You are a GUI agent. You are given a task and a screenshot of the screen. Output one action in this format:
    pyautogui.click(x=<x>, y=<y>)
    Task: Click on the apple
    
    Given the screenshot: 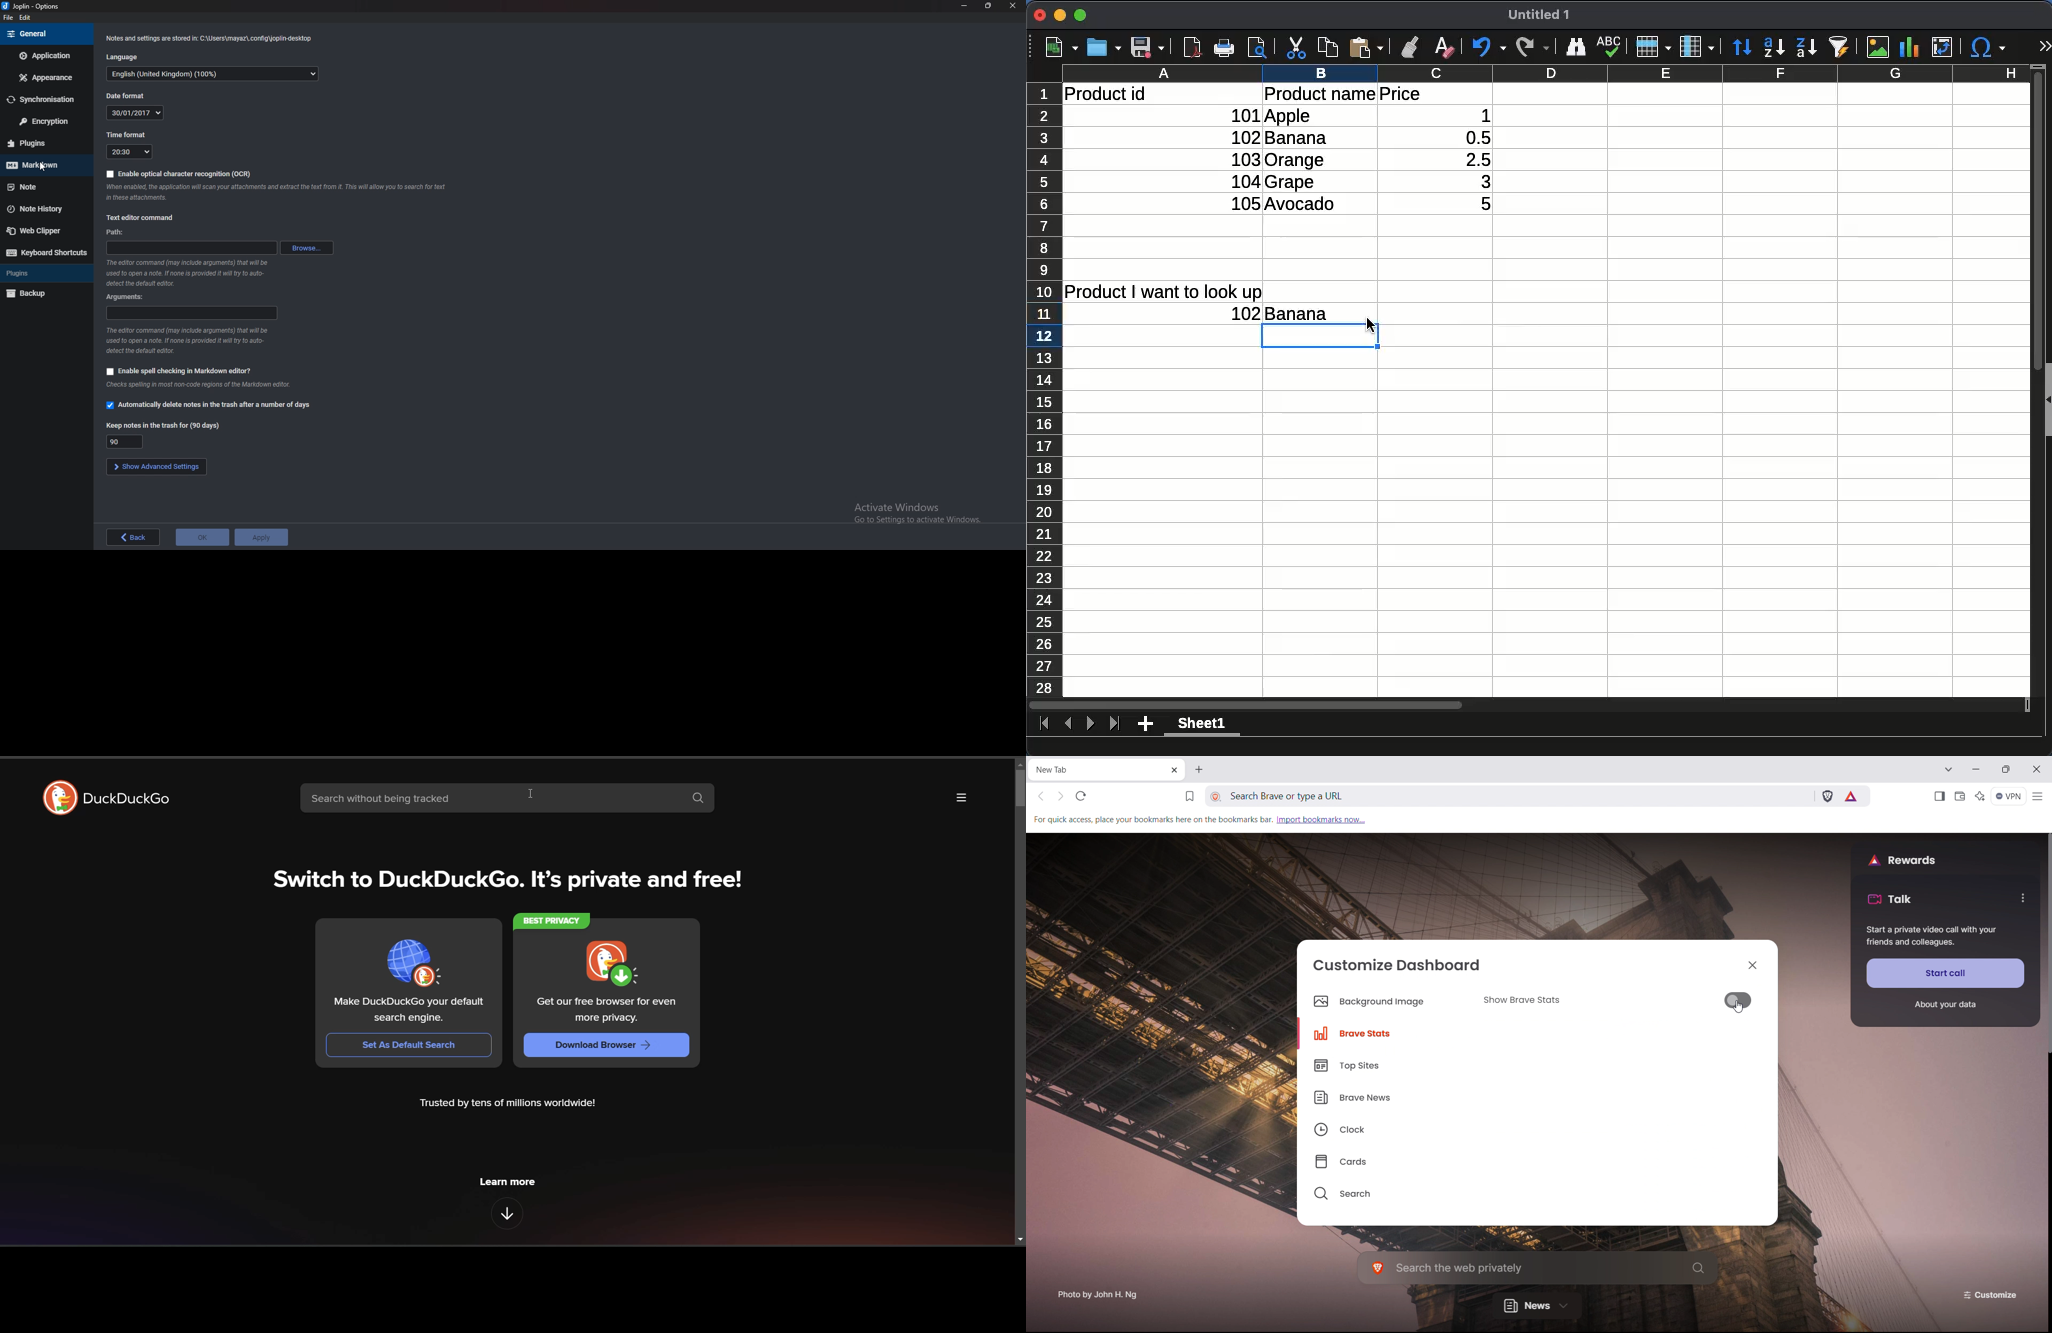 What is the action you would take?
    pyautogui.click(x=1289, y=116)
    